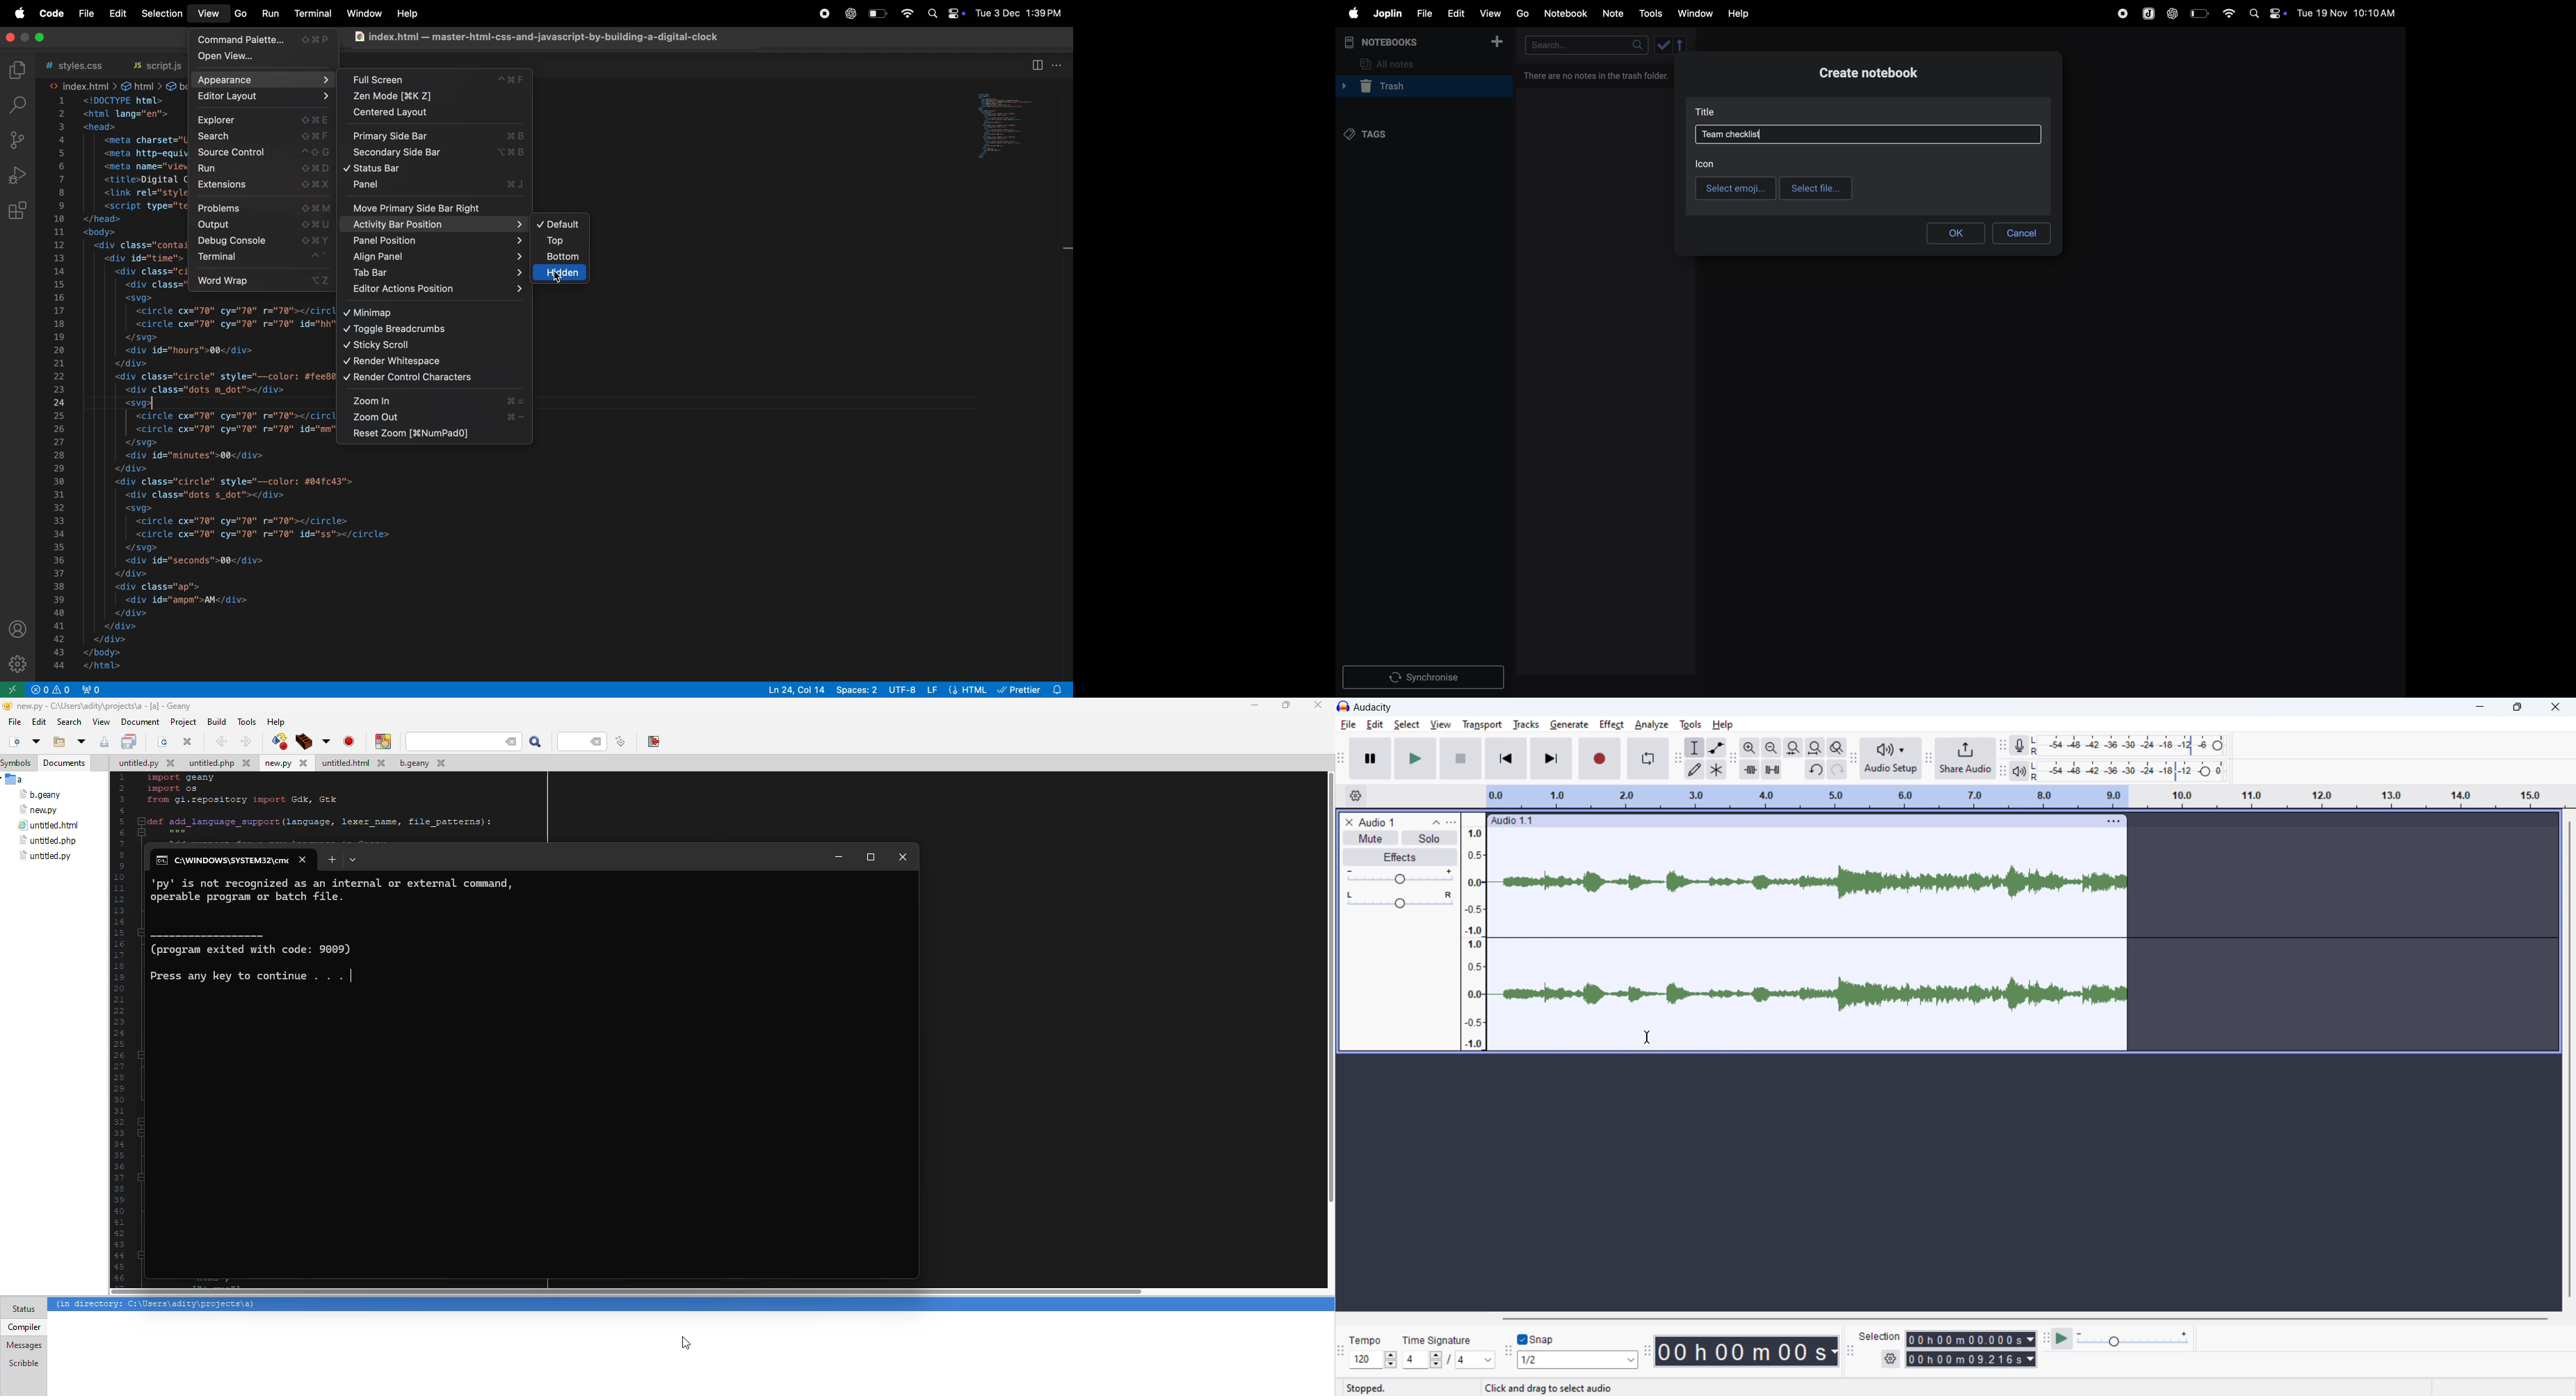  Describe the element at coordinates (1394, 63) in the screenshot. I see `all notes` at that location.